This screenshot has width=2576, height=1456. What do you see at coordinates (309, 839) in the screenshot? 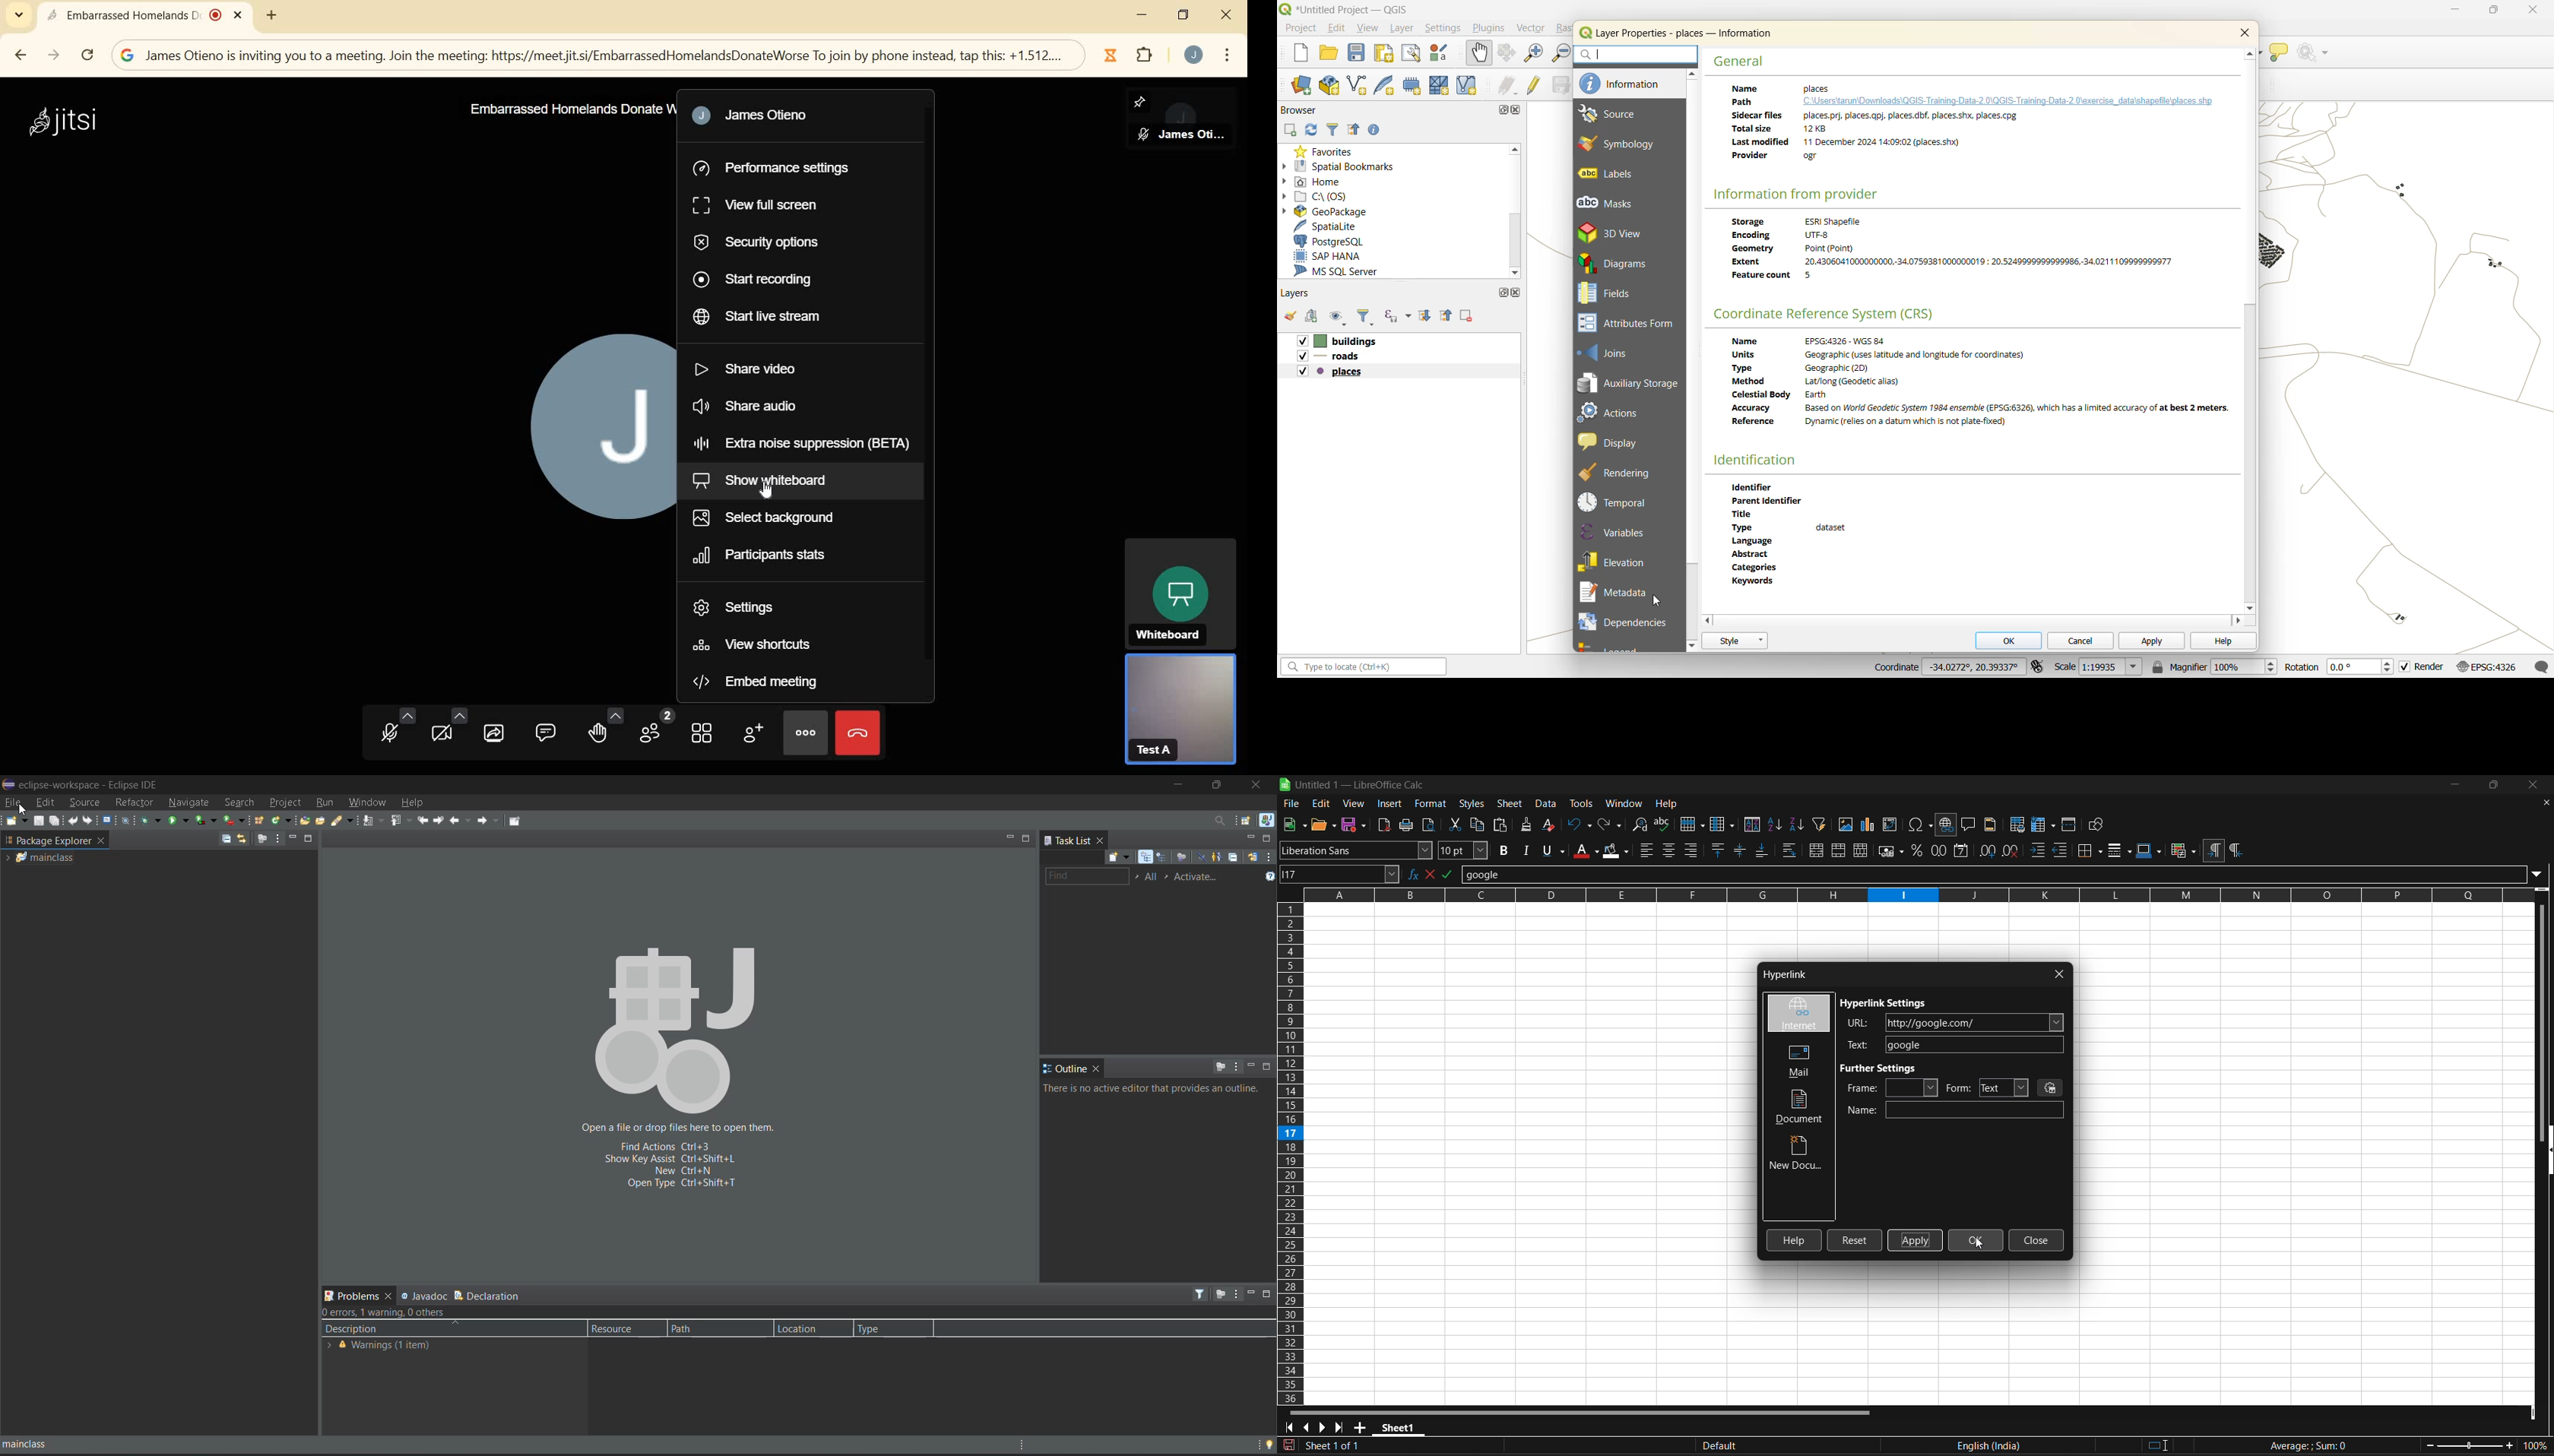
I see `maximize` at bounding box center [309, 839].